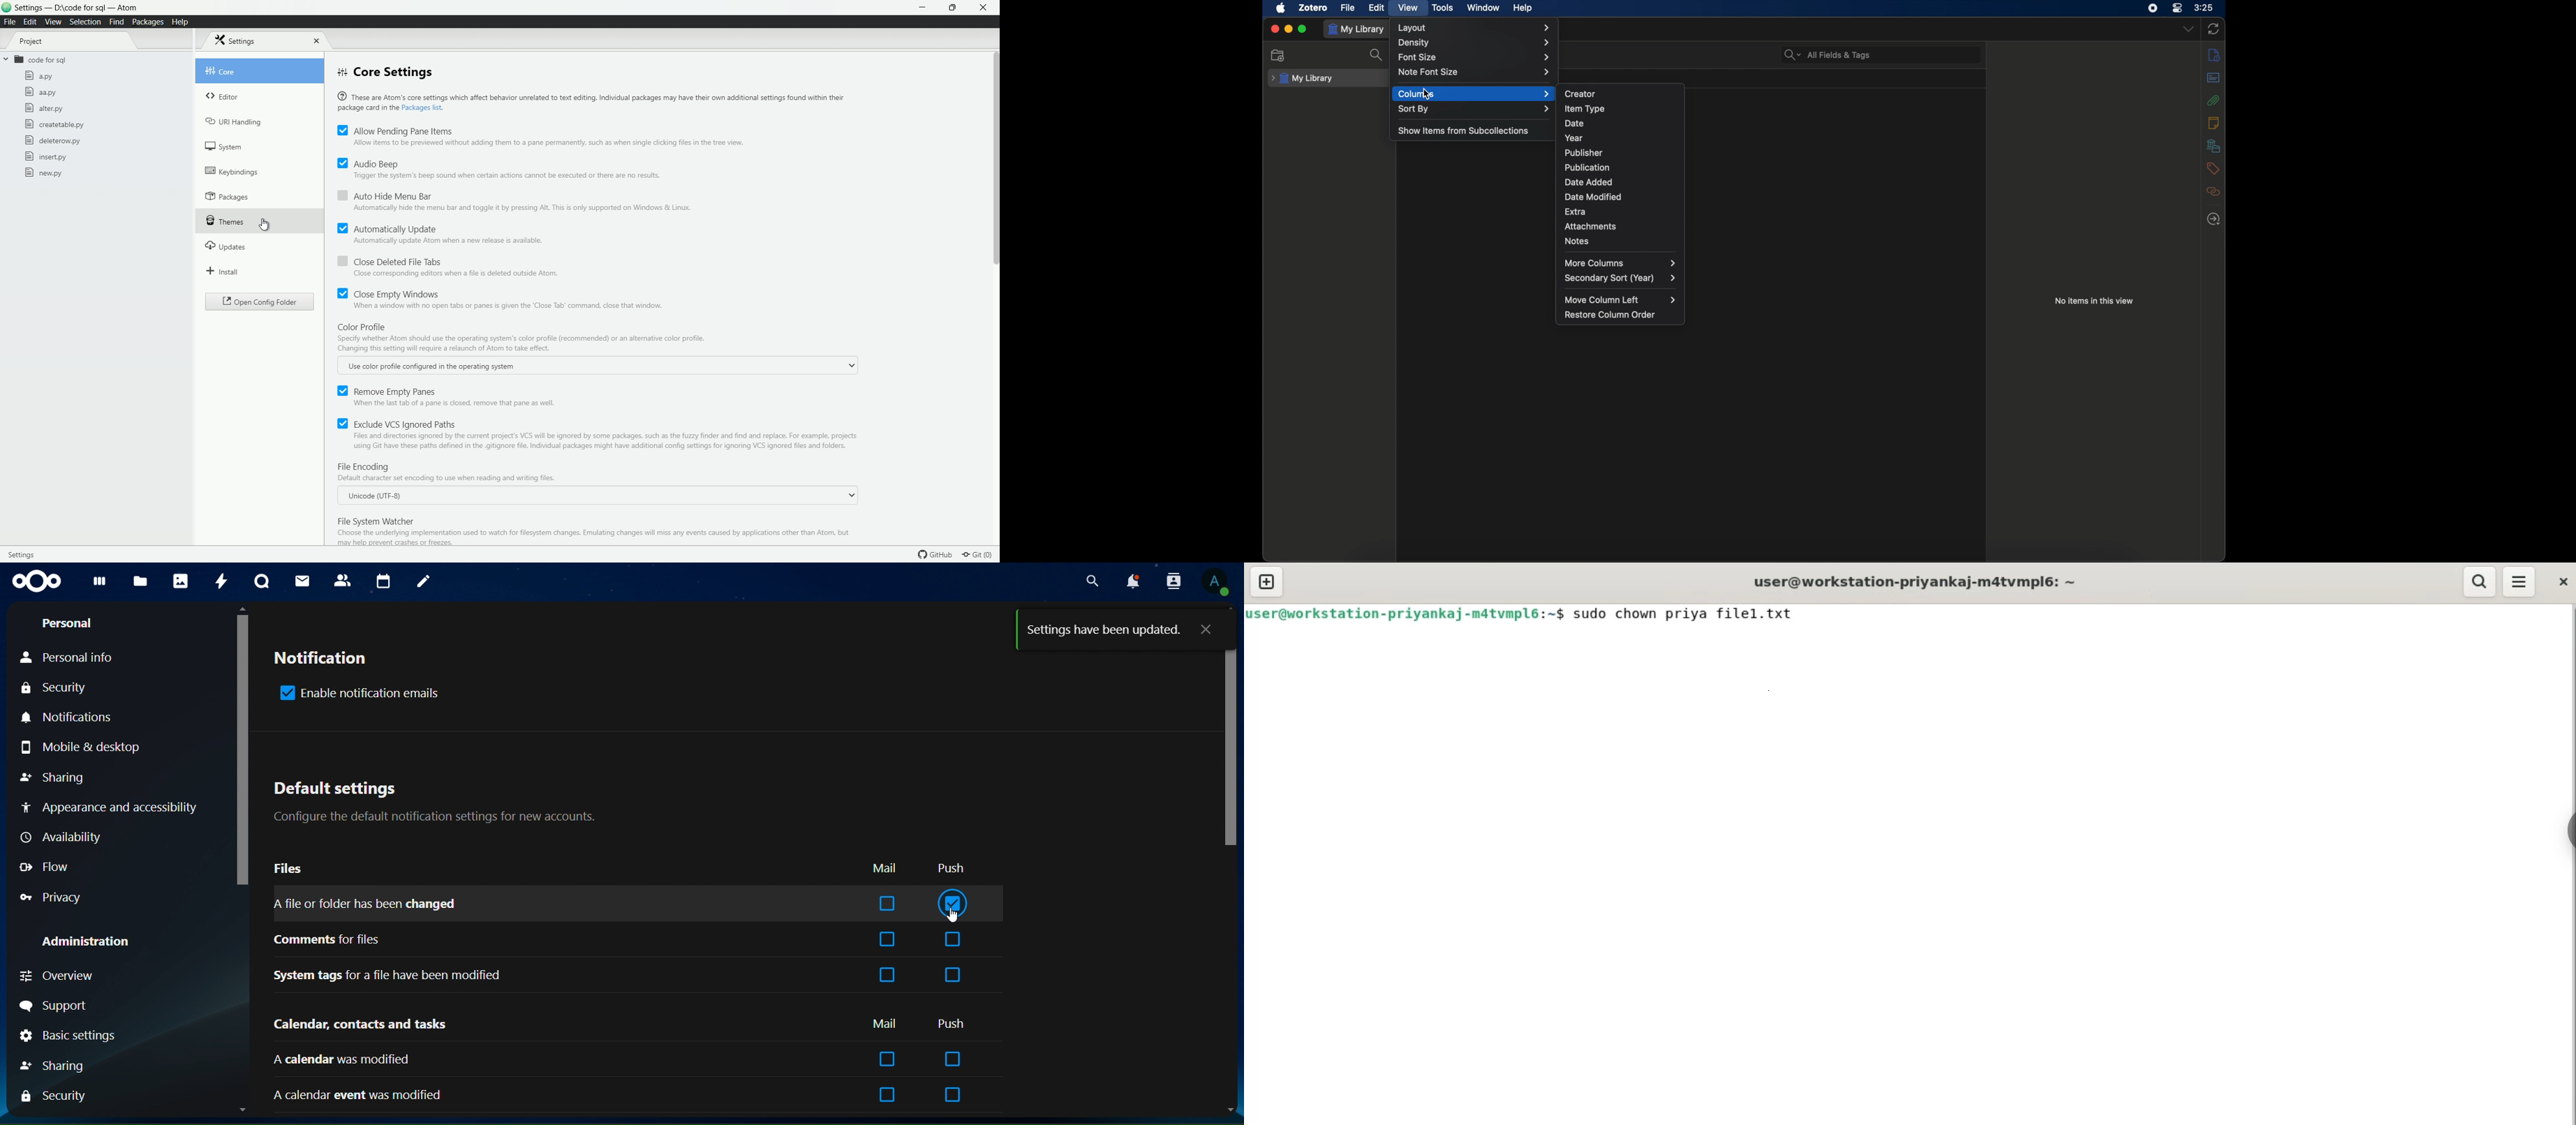 The width and height of the screenshot is (2576, 1148). I want to click on when the last tab of a pane is closed, remove that pane as well, so click(456, 404).